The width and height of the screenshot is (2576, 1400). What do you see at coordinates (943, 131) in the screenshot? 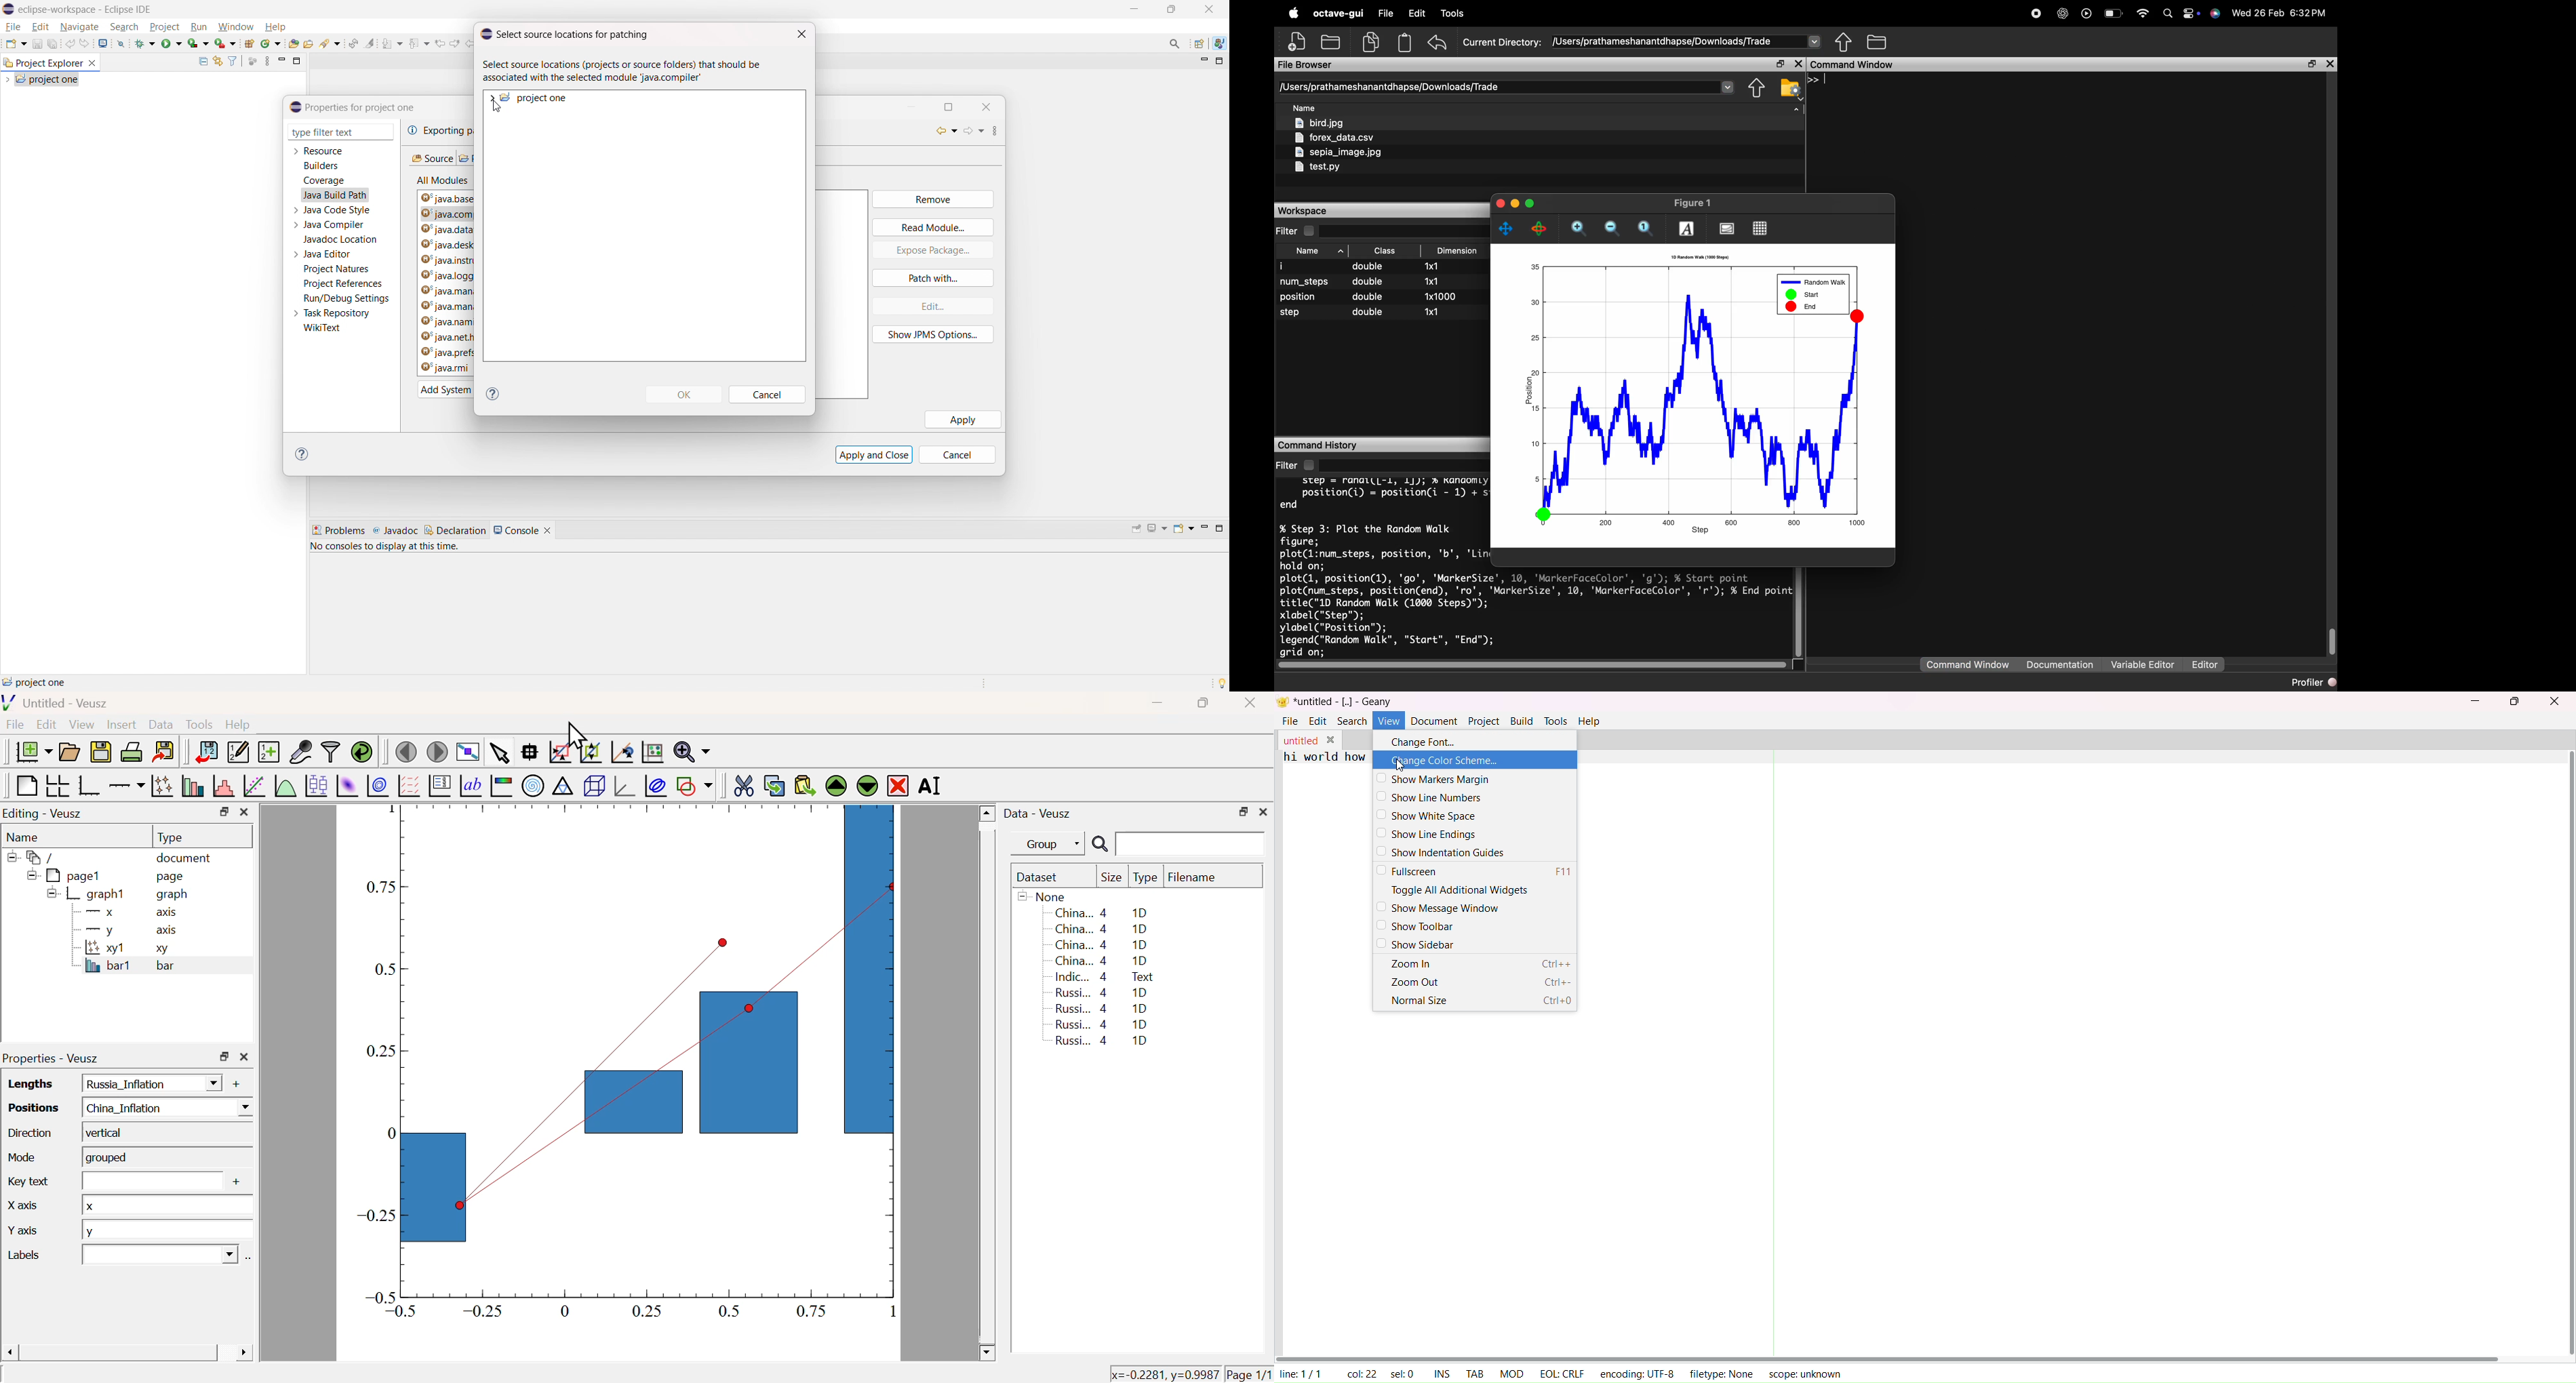
I see `back` at bounding box center [943, 131].